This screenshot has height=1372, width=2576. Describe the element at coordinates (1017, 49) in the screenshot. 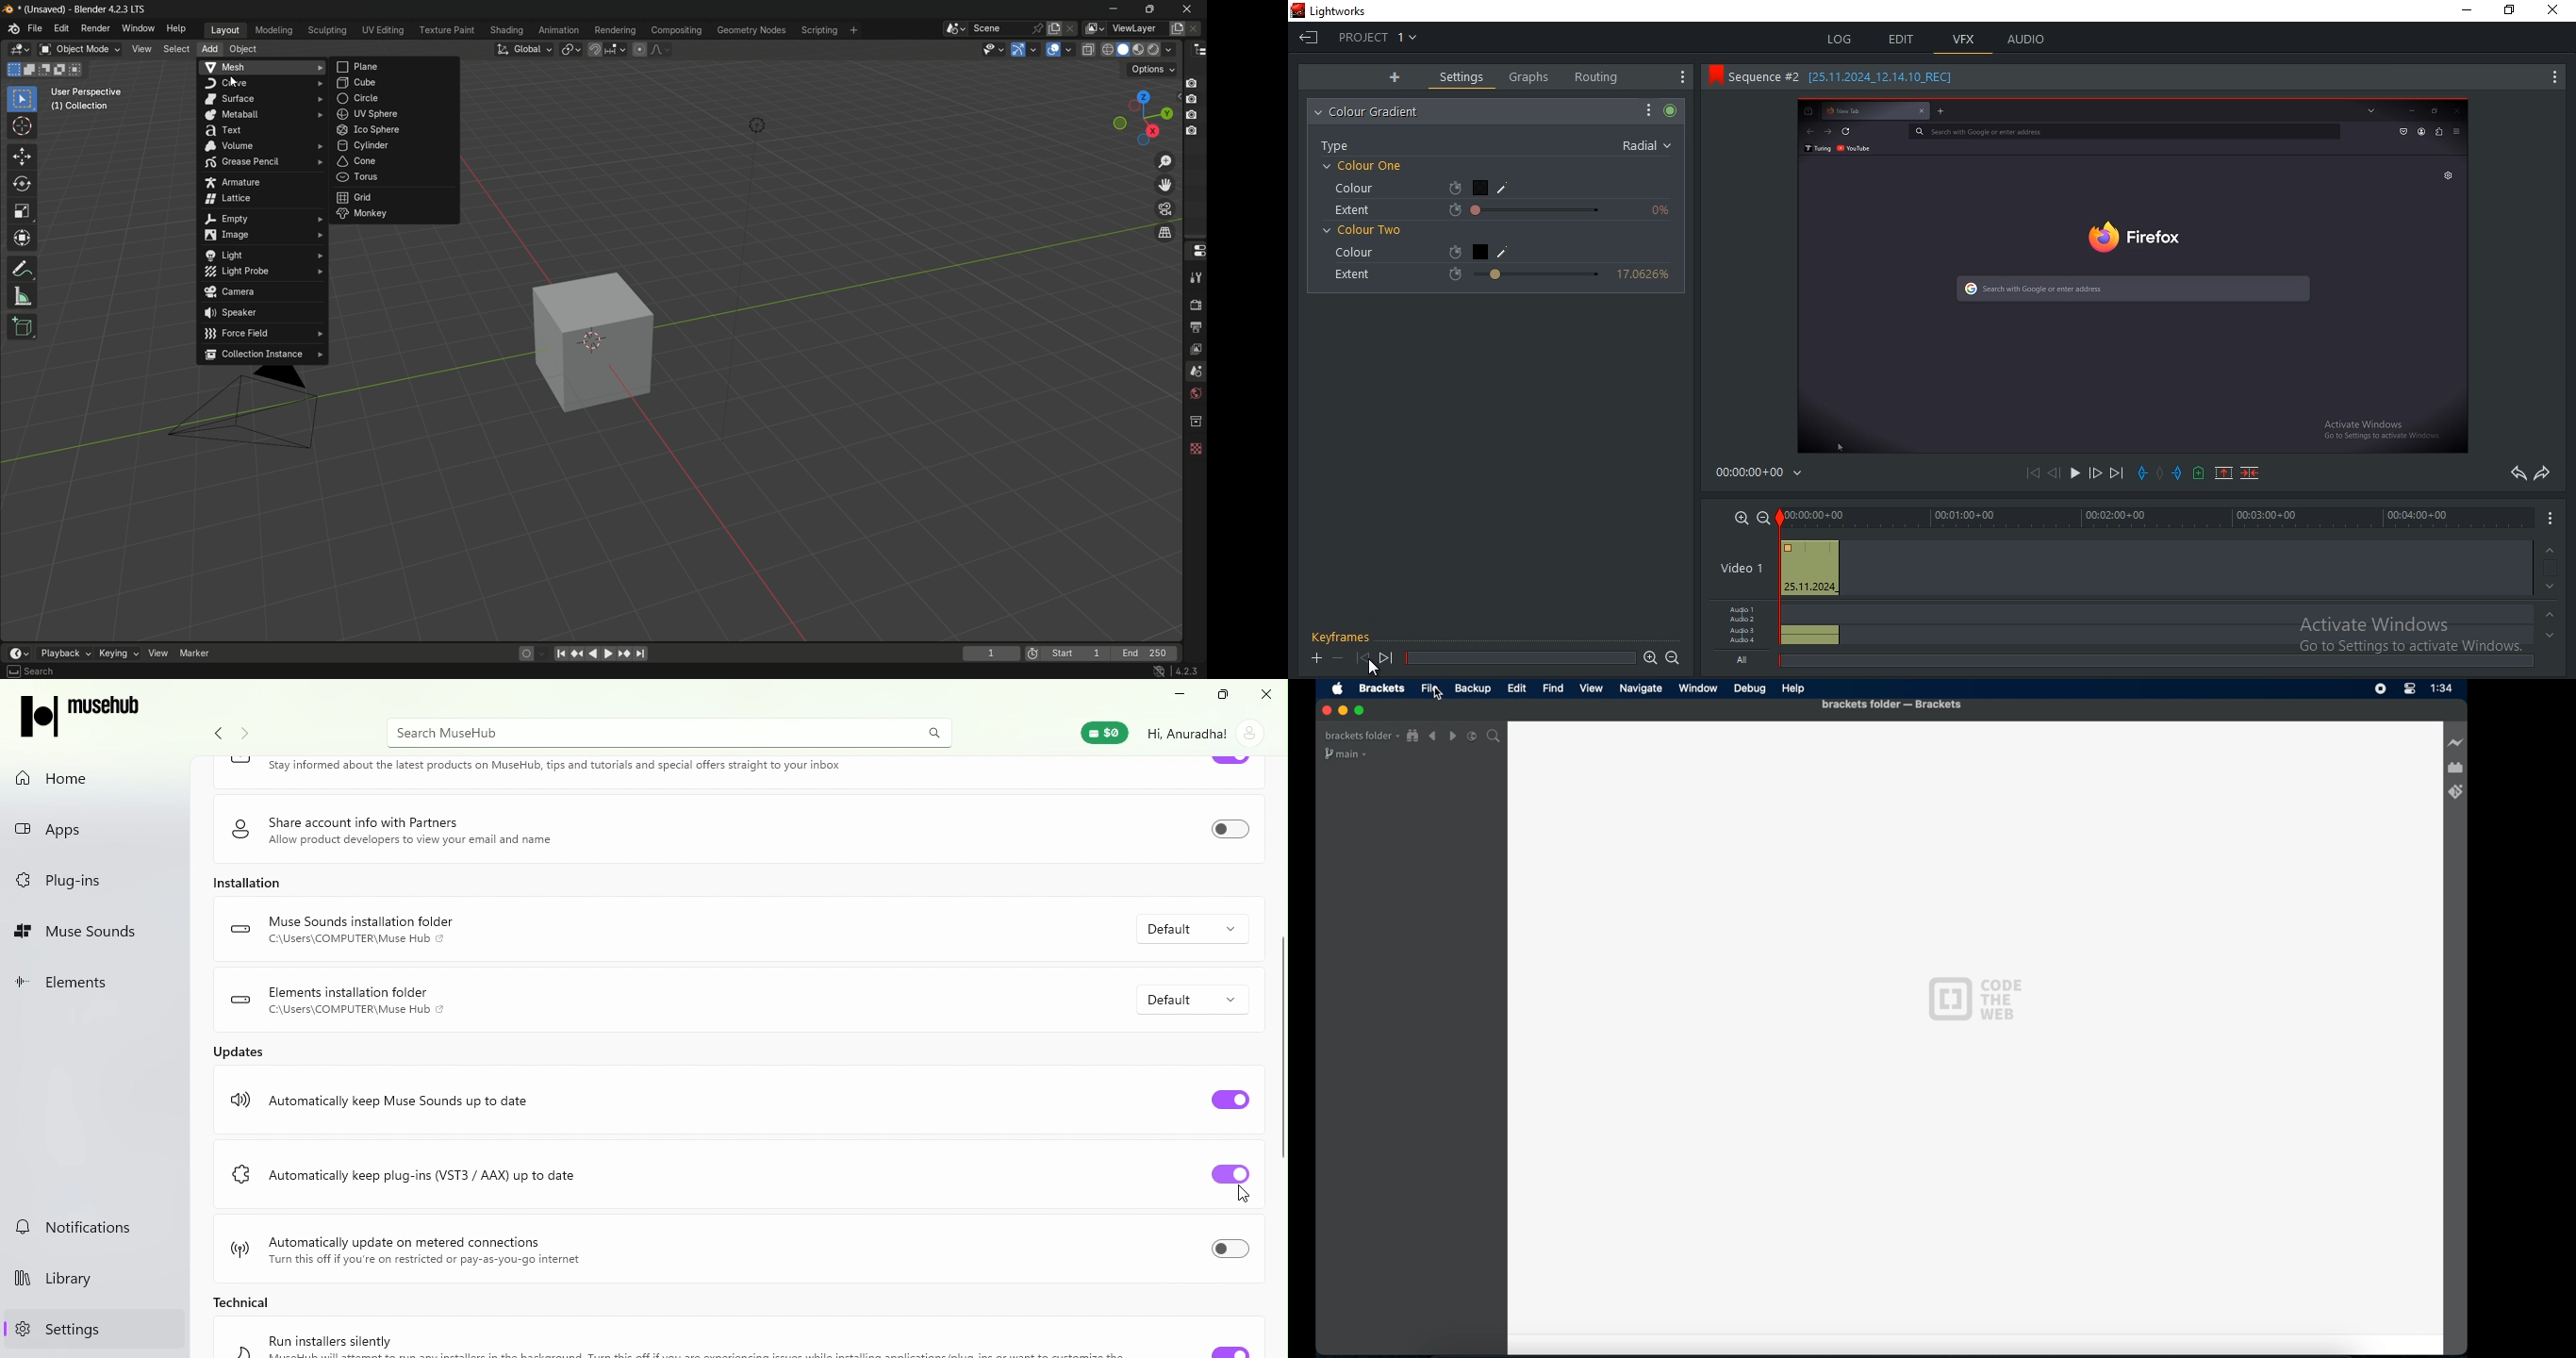

I see `show gizmo` at that location.